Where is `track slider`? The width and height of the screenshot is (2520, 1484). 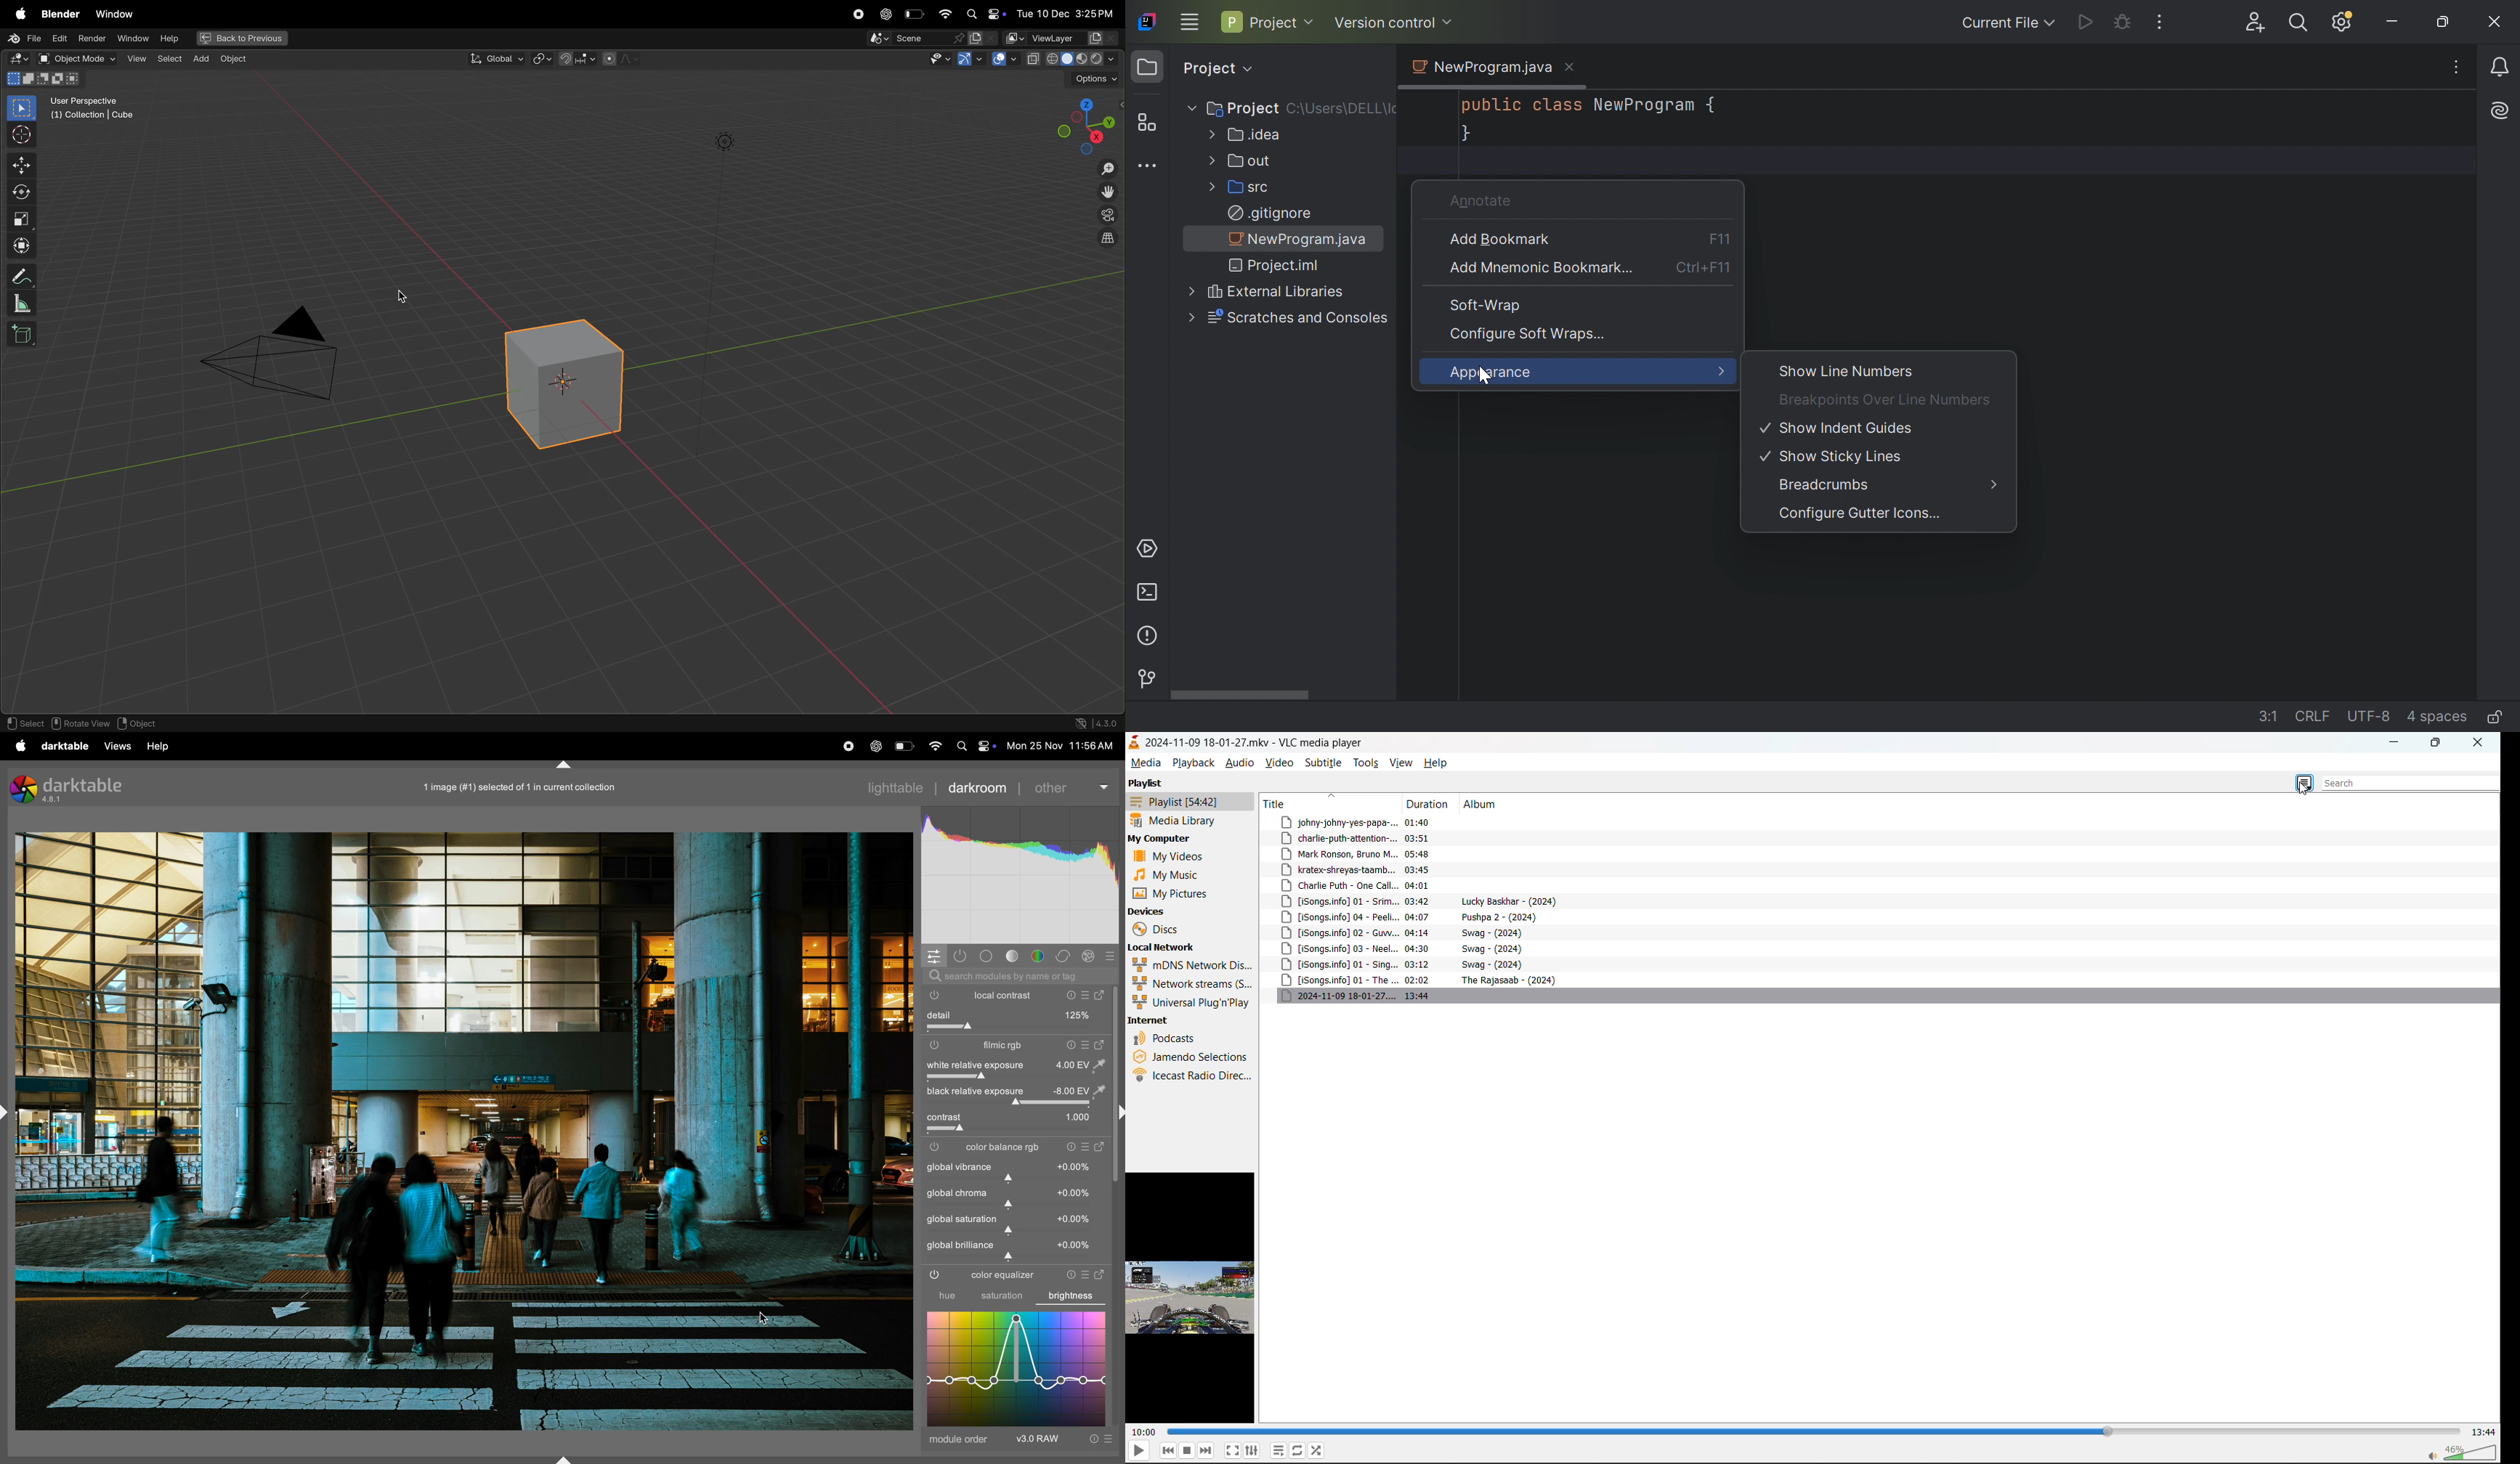 track slider is located at coordinates (1817, 1431).